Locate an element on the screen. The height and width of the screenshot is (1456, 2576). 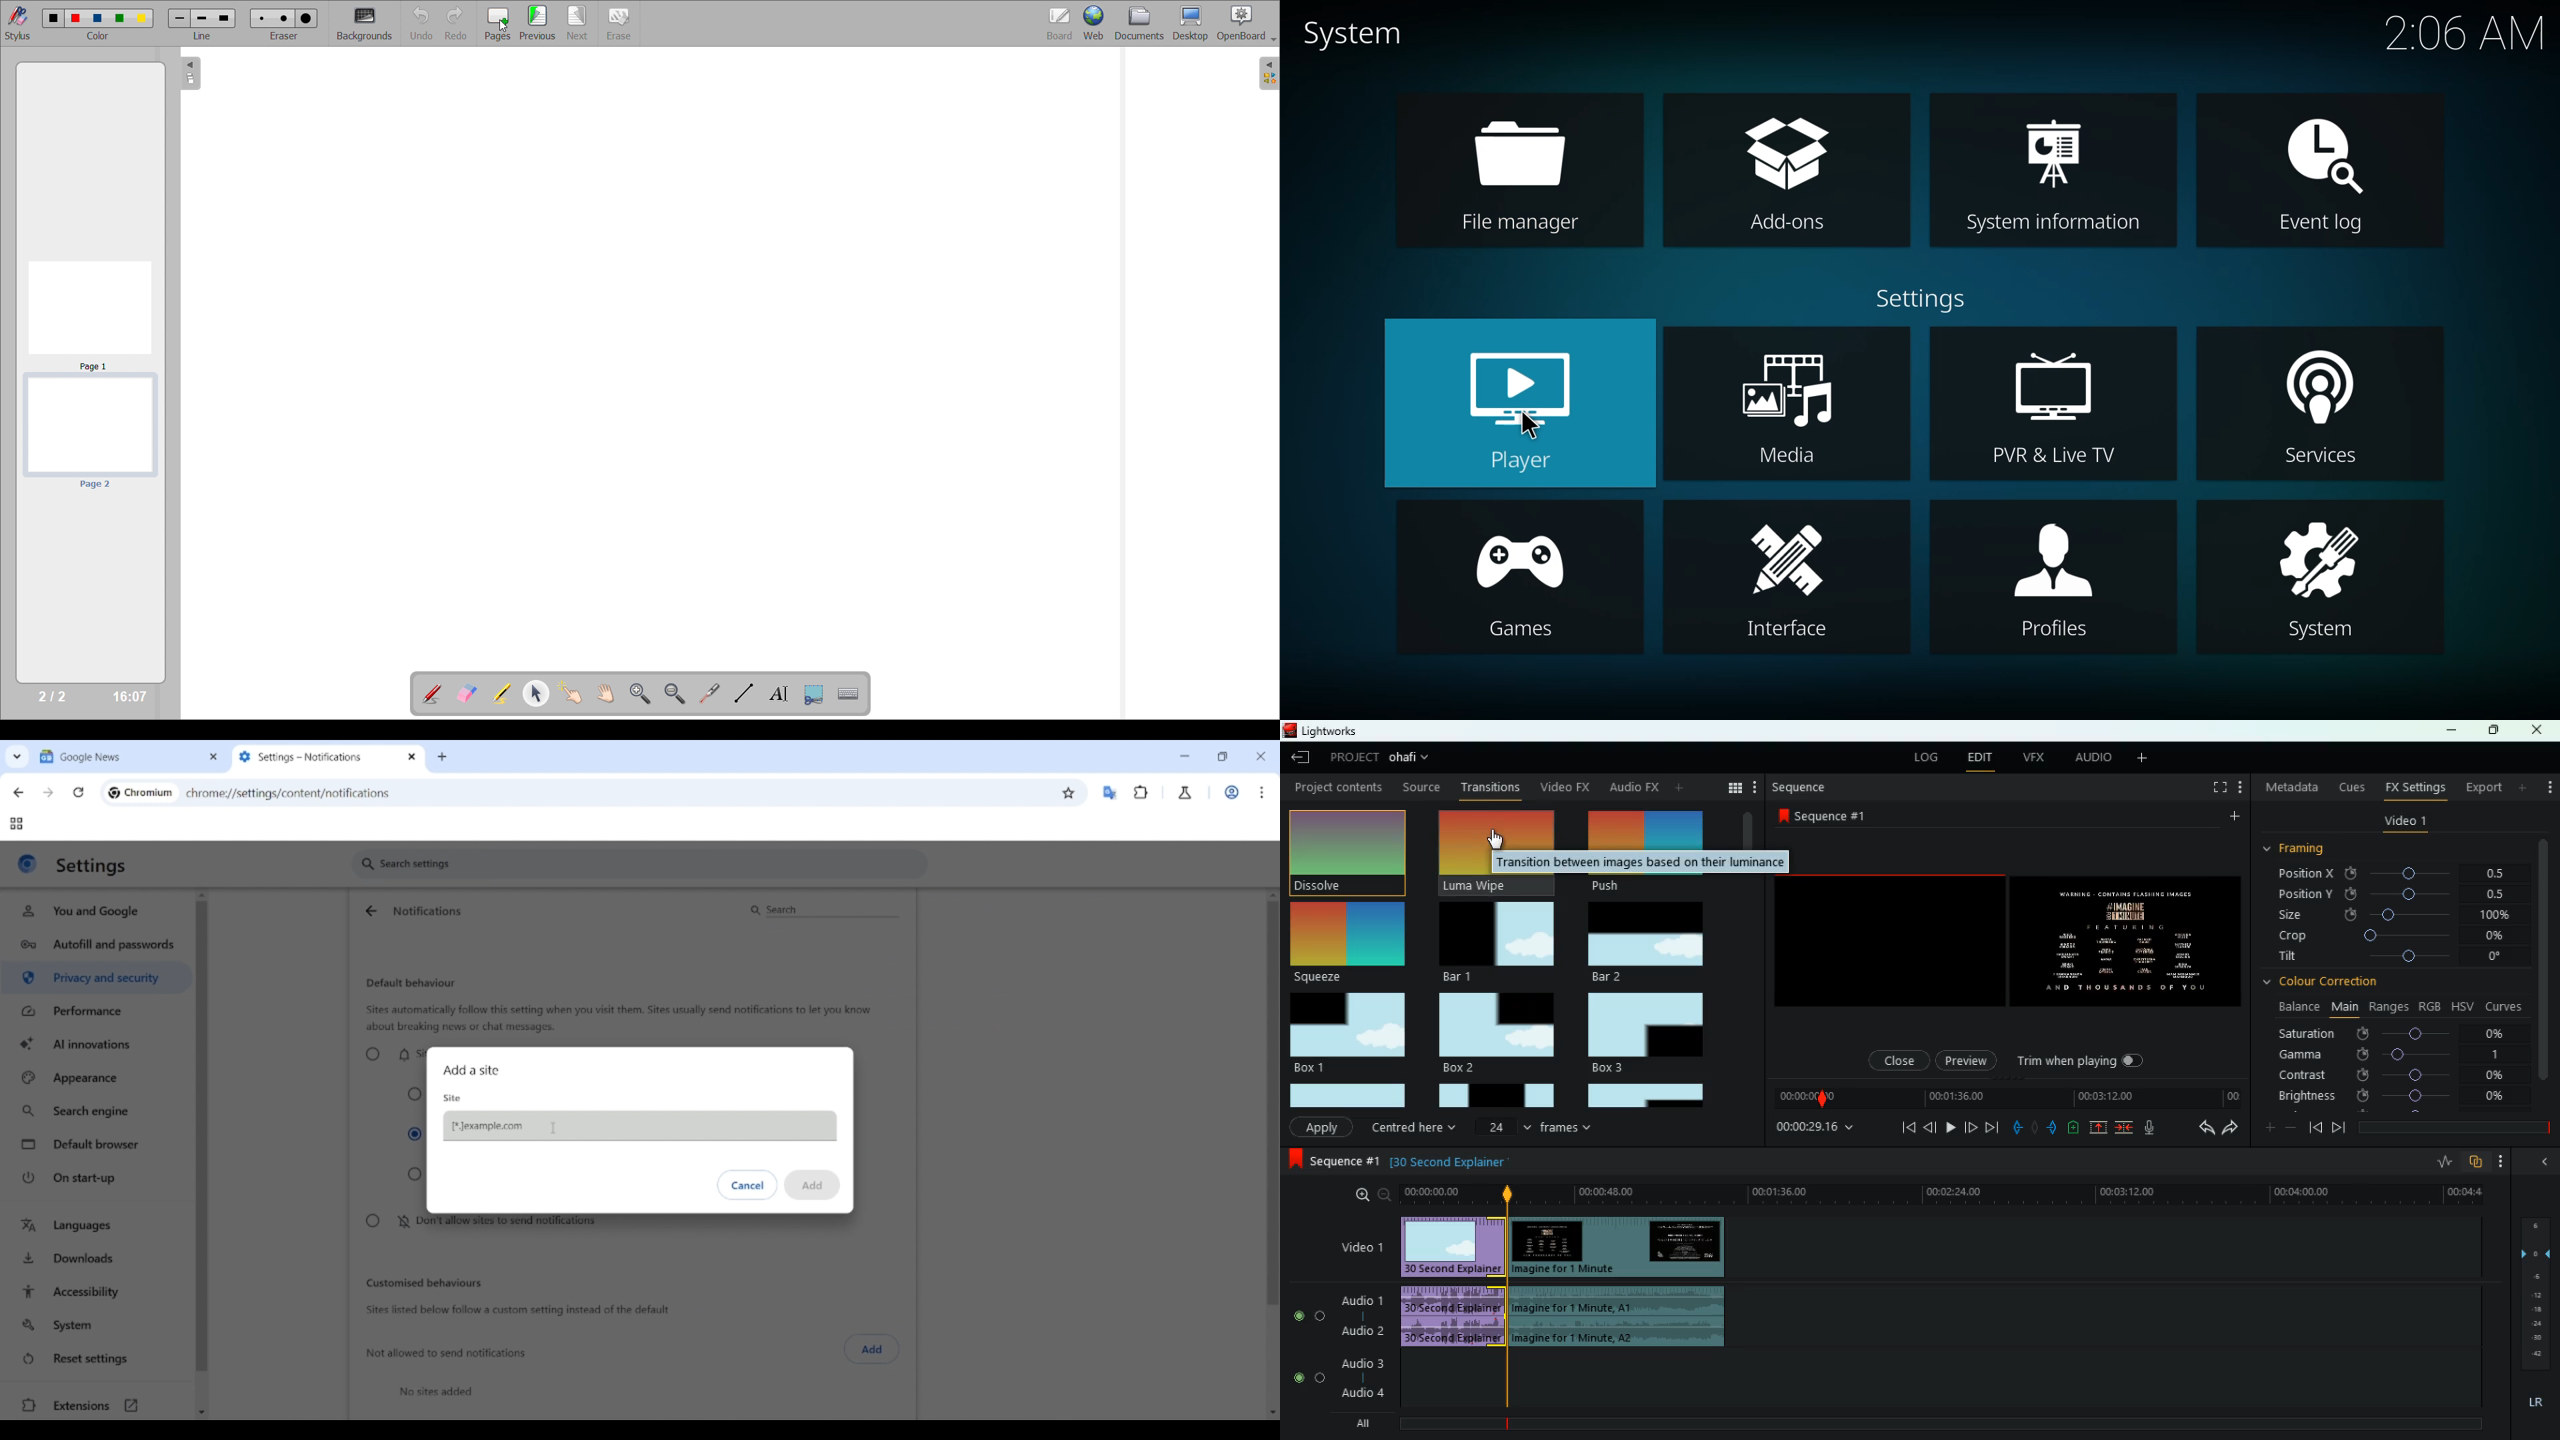
hide pages view is located at coordinates (188, 73).